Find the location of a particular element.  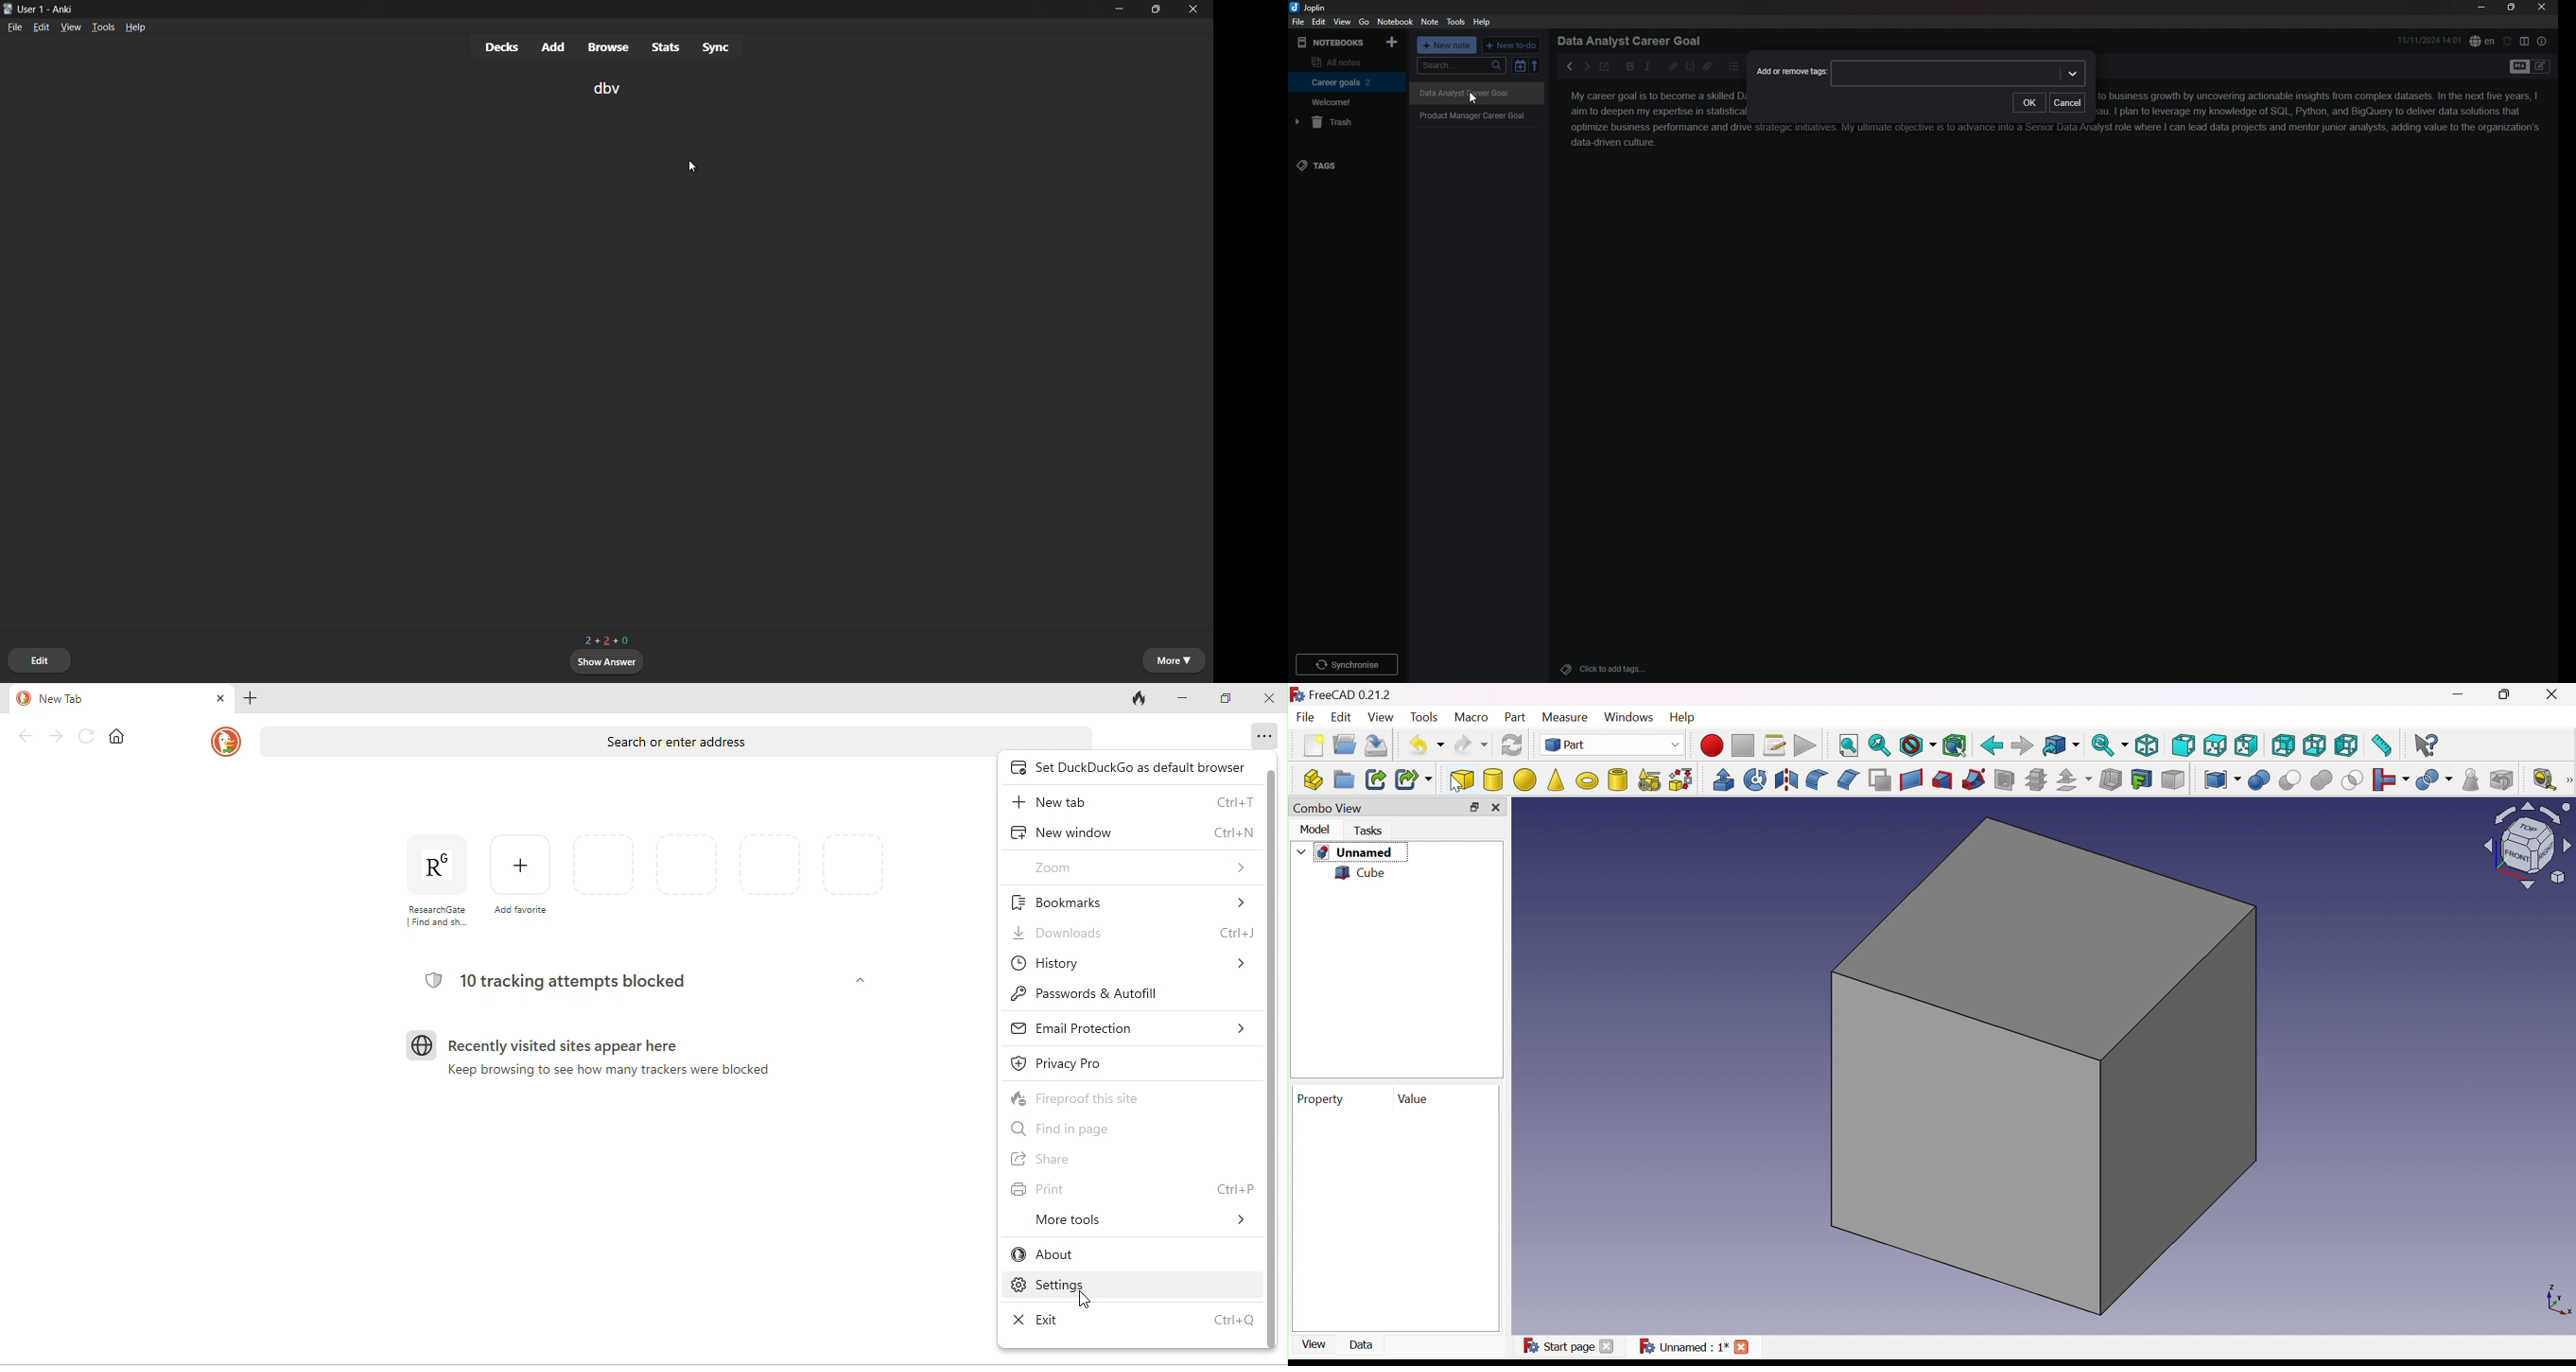

attachment is located at coordinates (1707, 67).